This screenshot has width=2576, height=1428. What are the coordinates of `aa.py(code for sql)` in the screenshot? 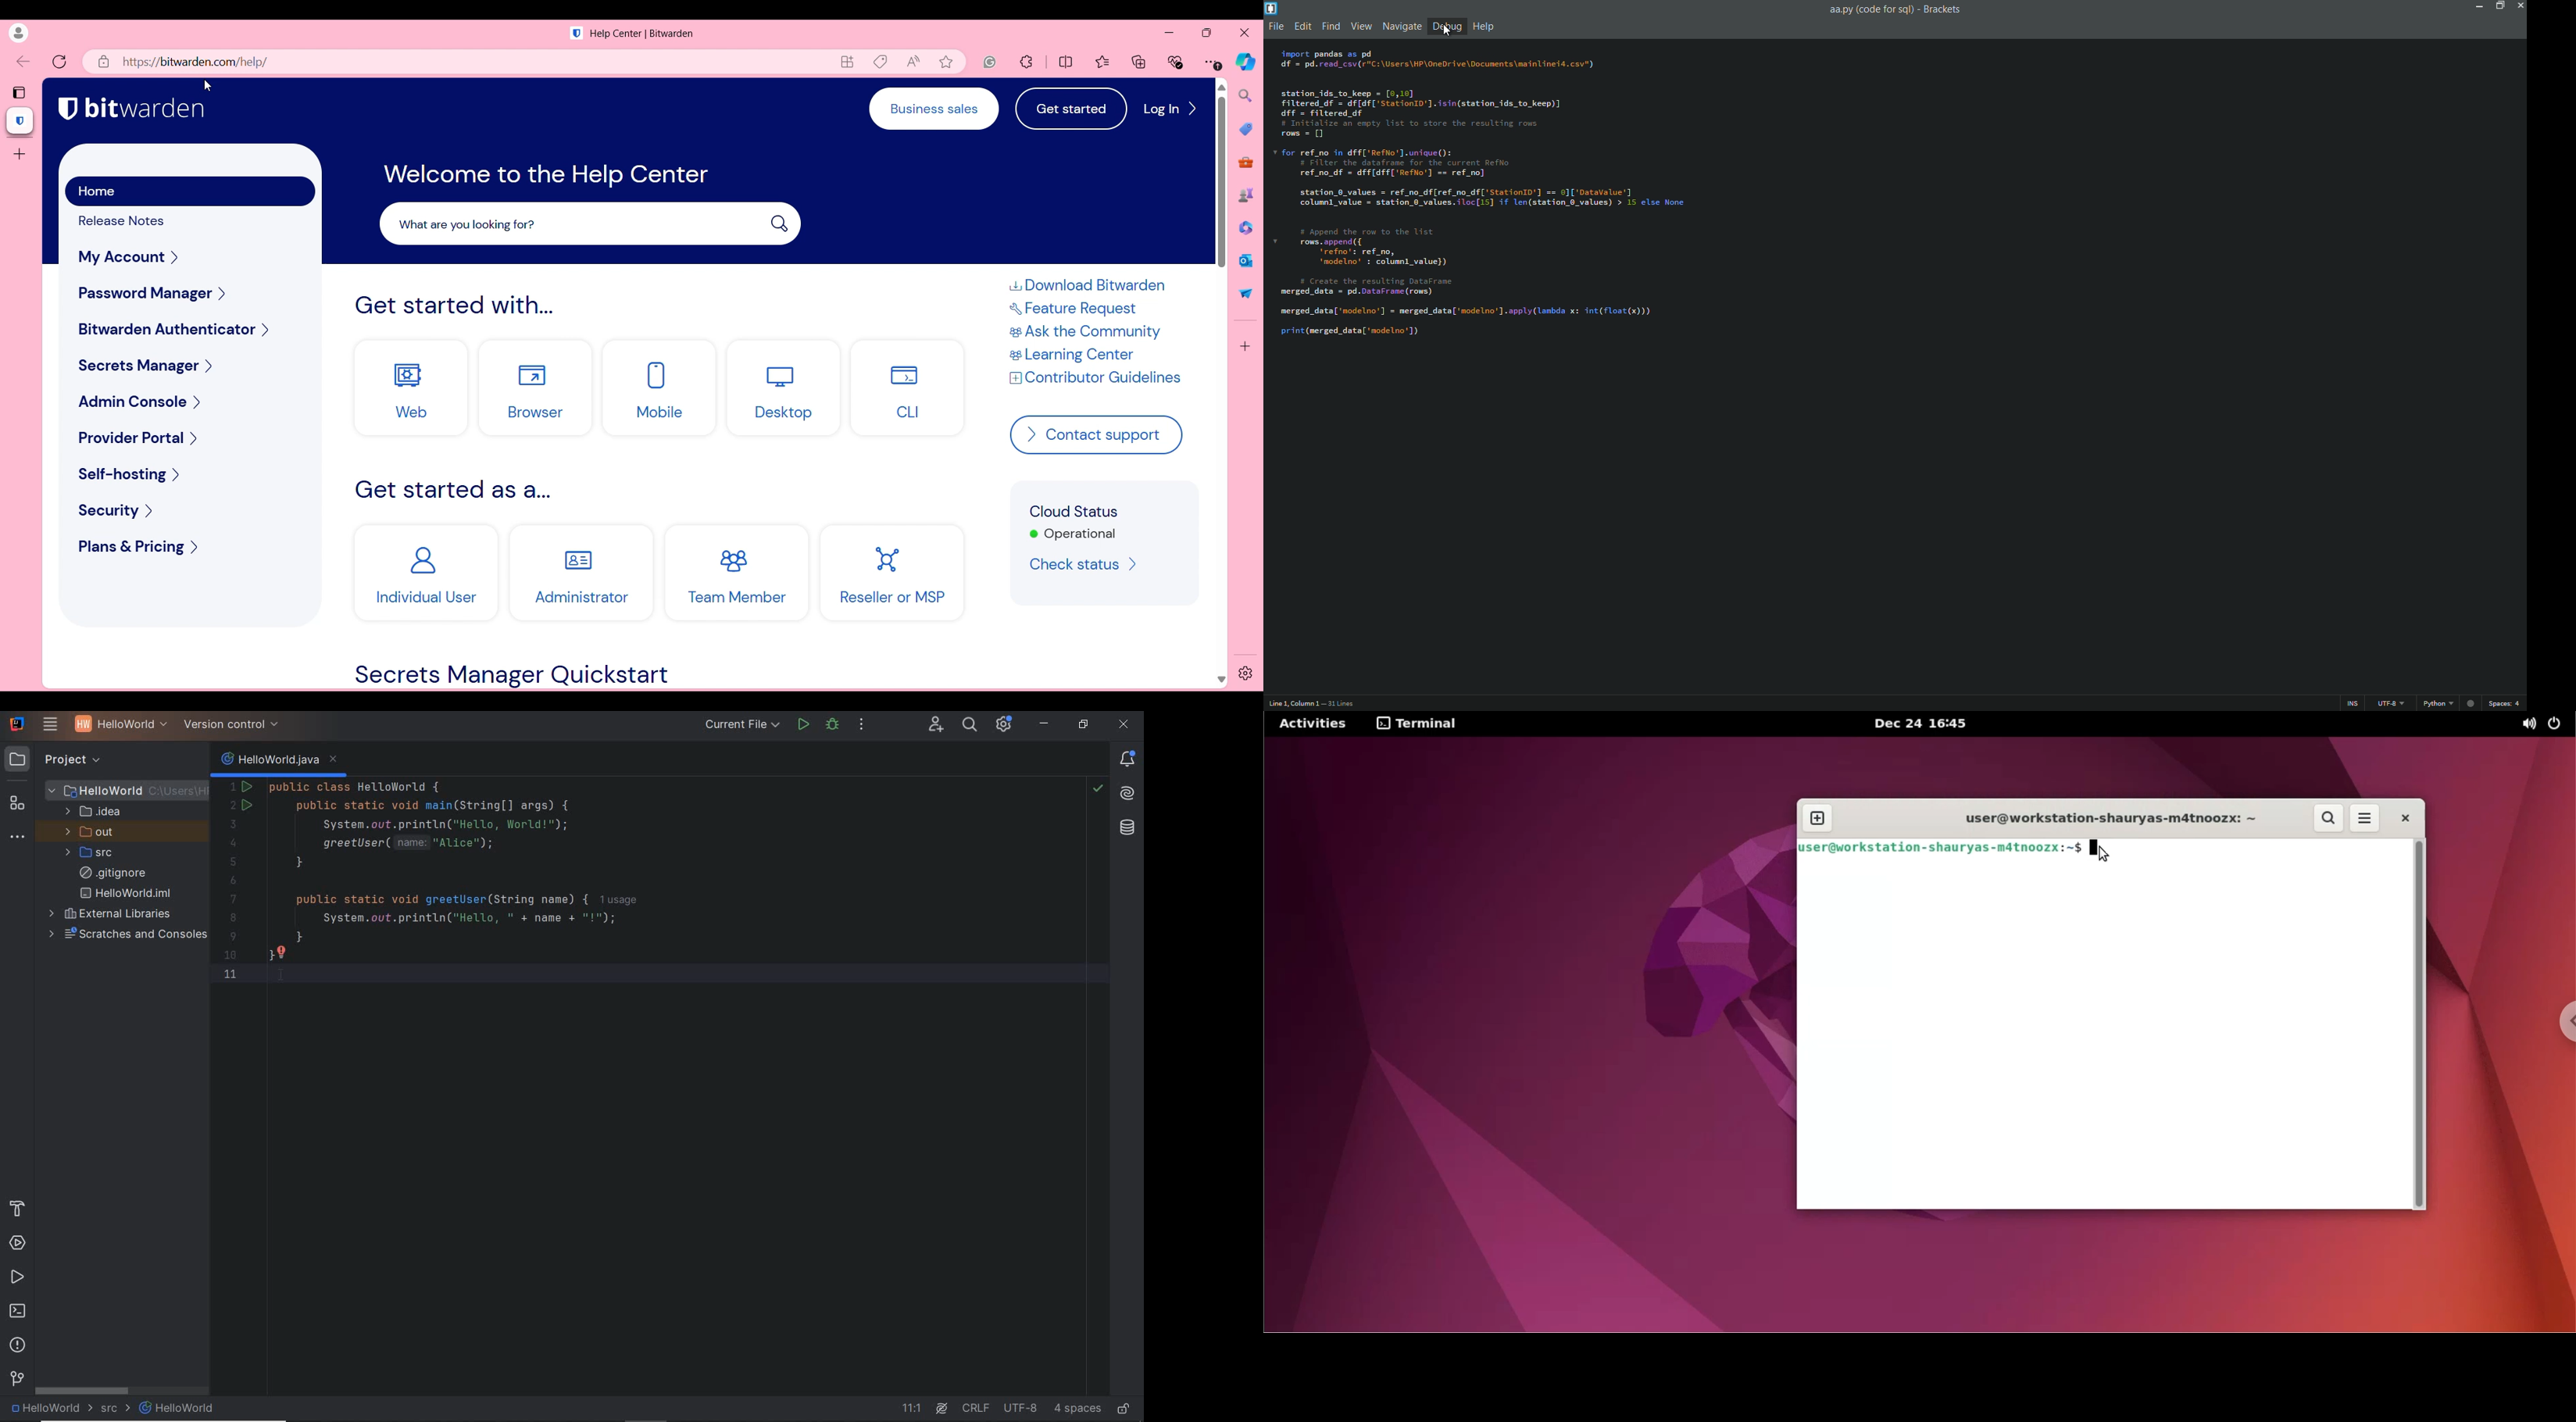 It's located at (1870, 9).